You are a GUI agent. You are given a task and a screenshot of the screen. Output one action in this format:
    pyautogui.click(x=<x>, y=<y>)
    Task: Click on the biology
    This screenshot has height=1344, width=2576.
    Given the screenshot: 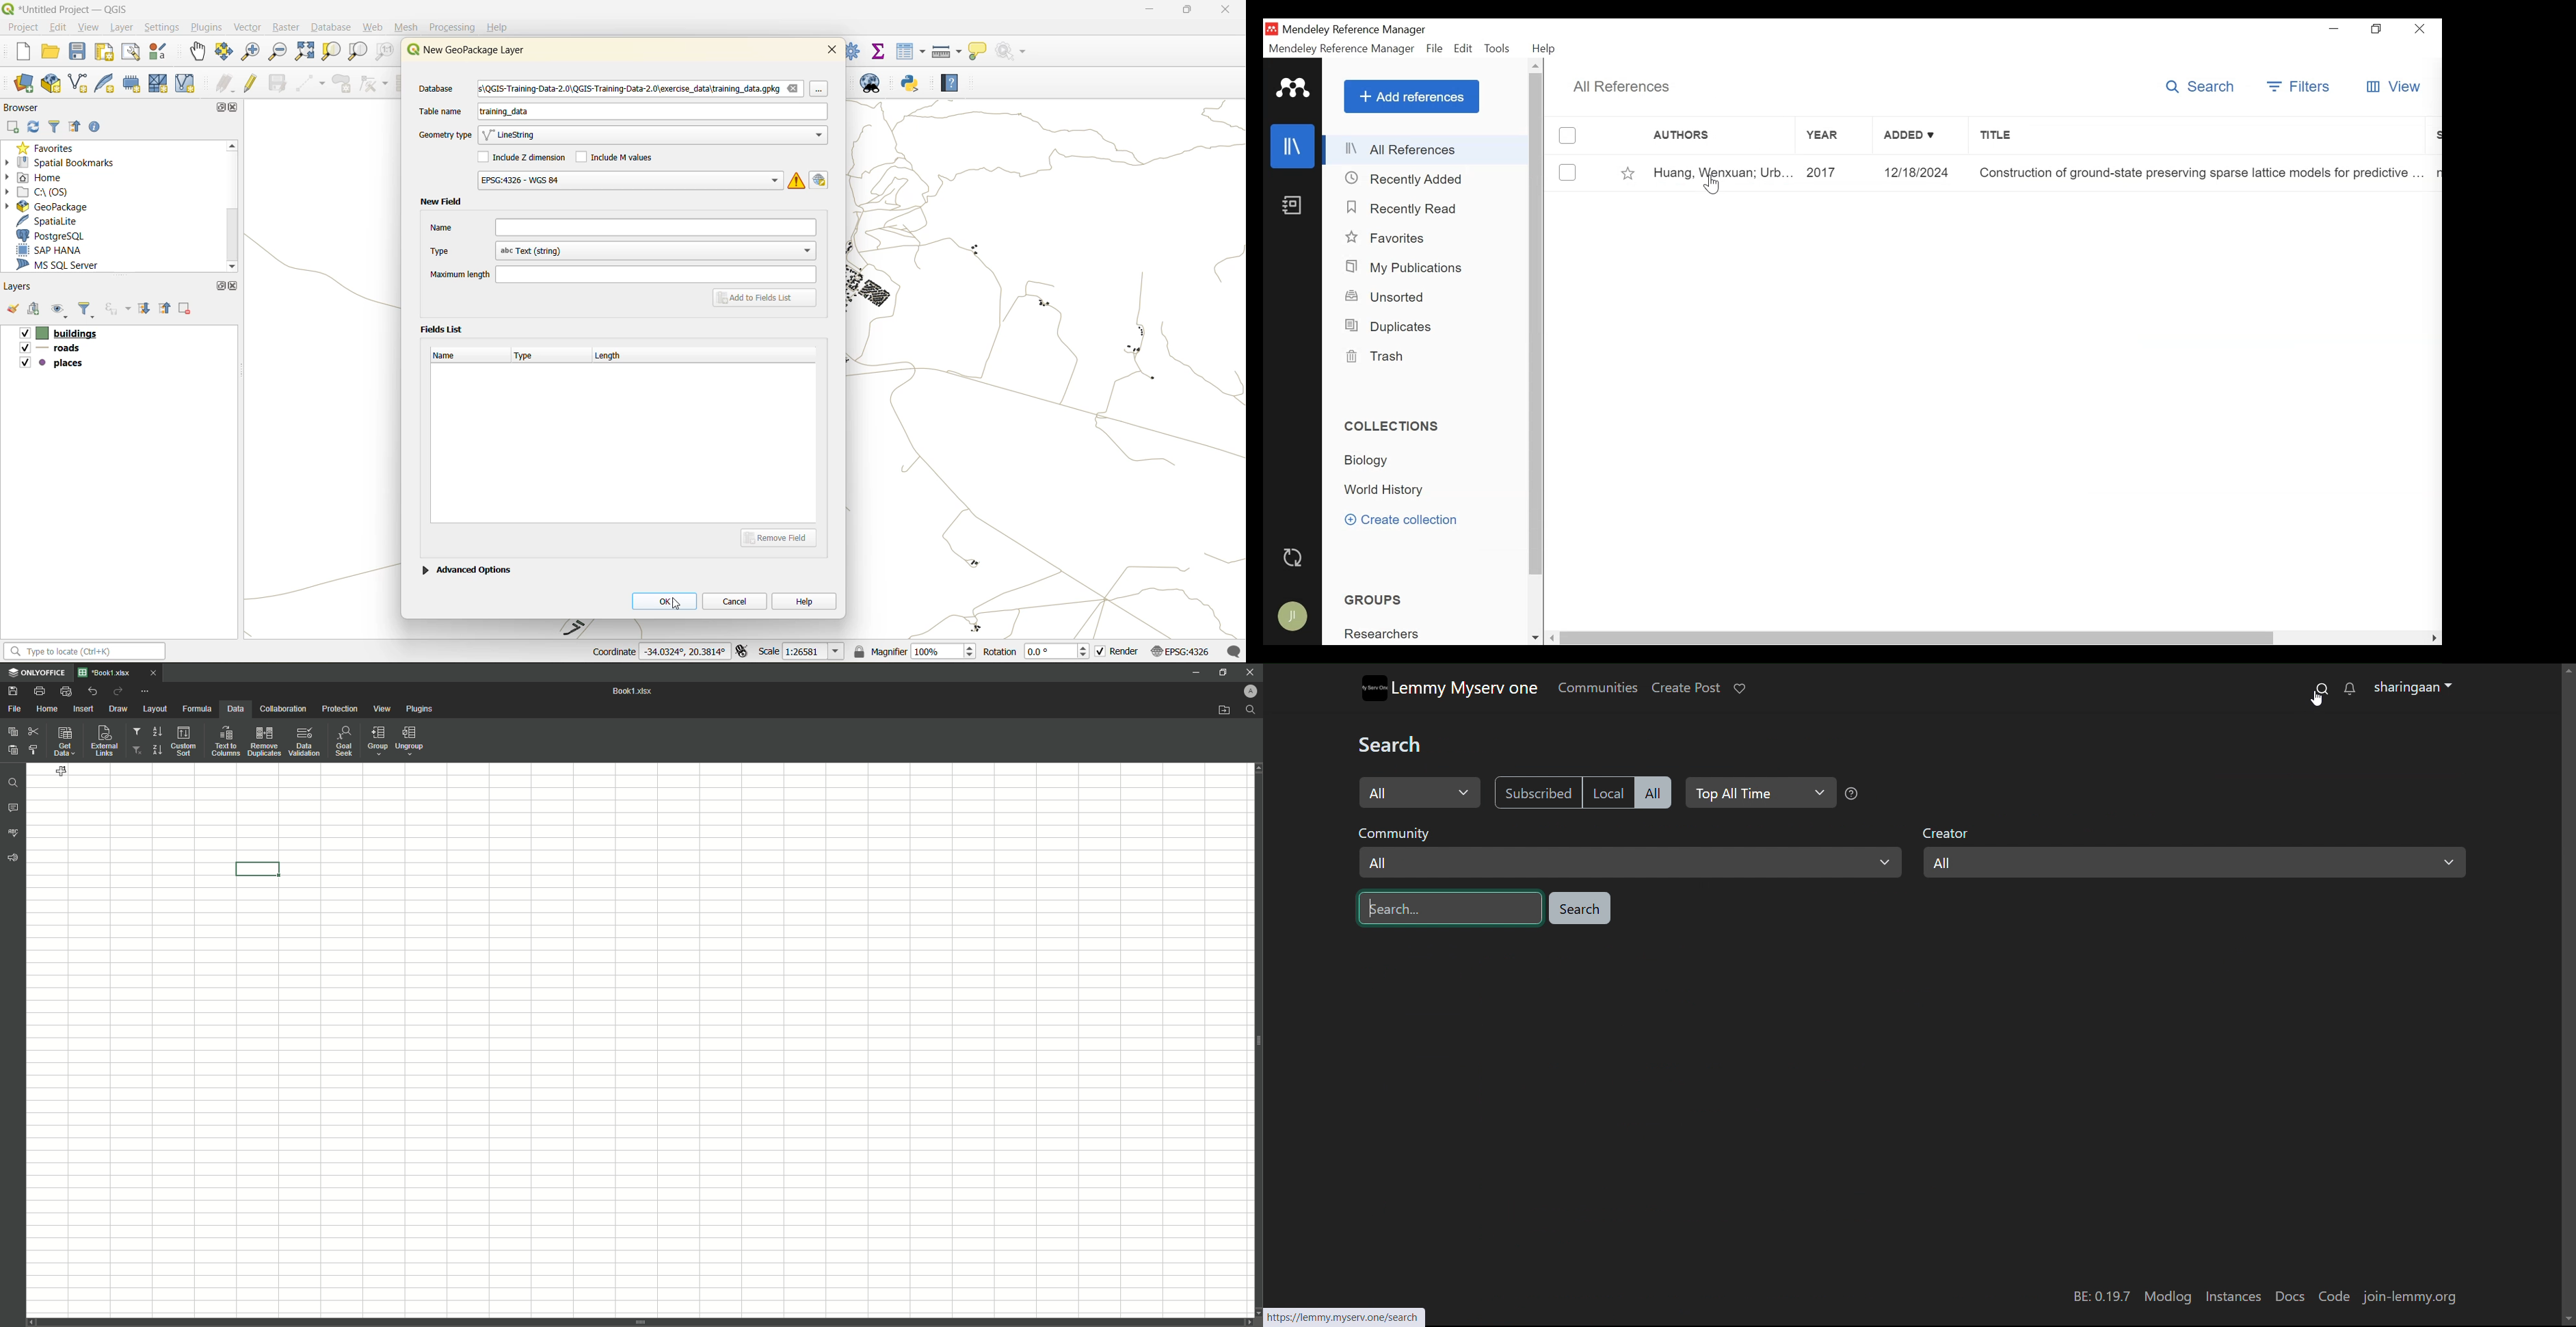 What is the action you would take?
    pyautogui.click(x=1371, y=461)
    